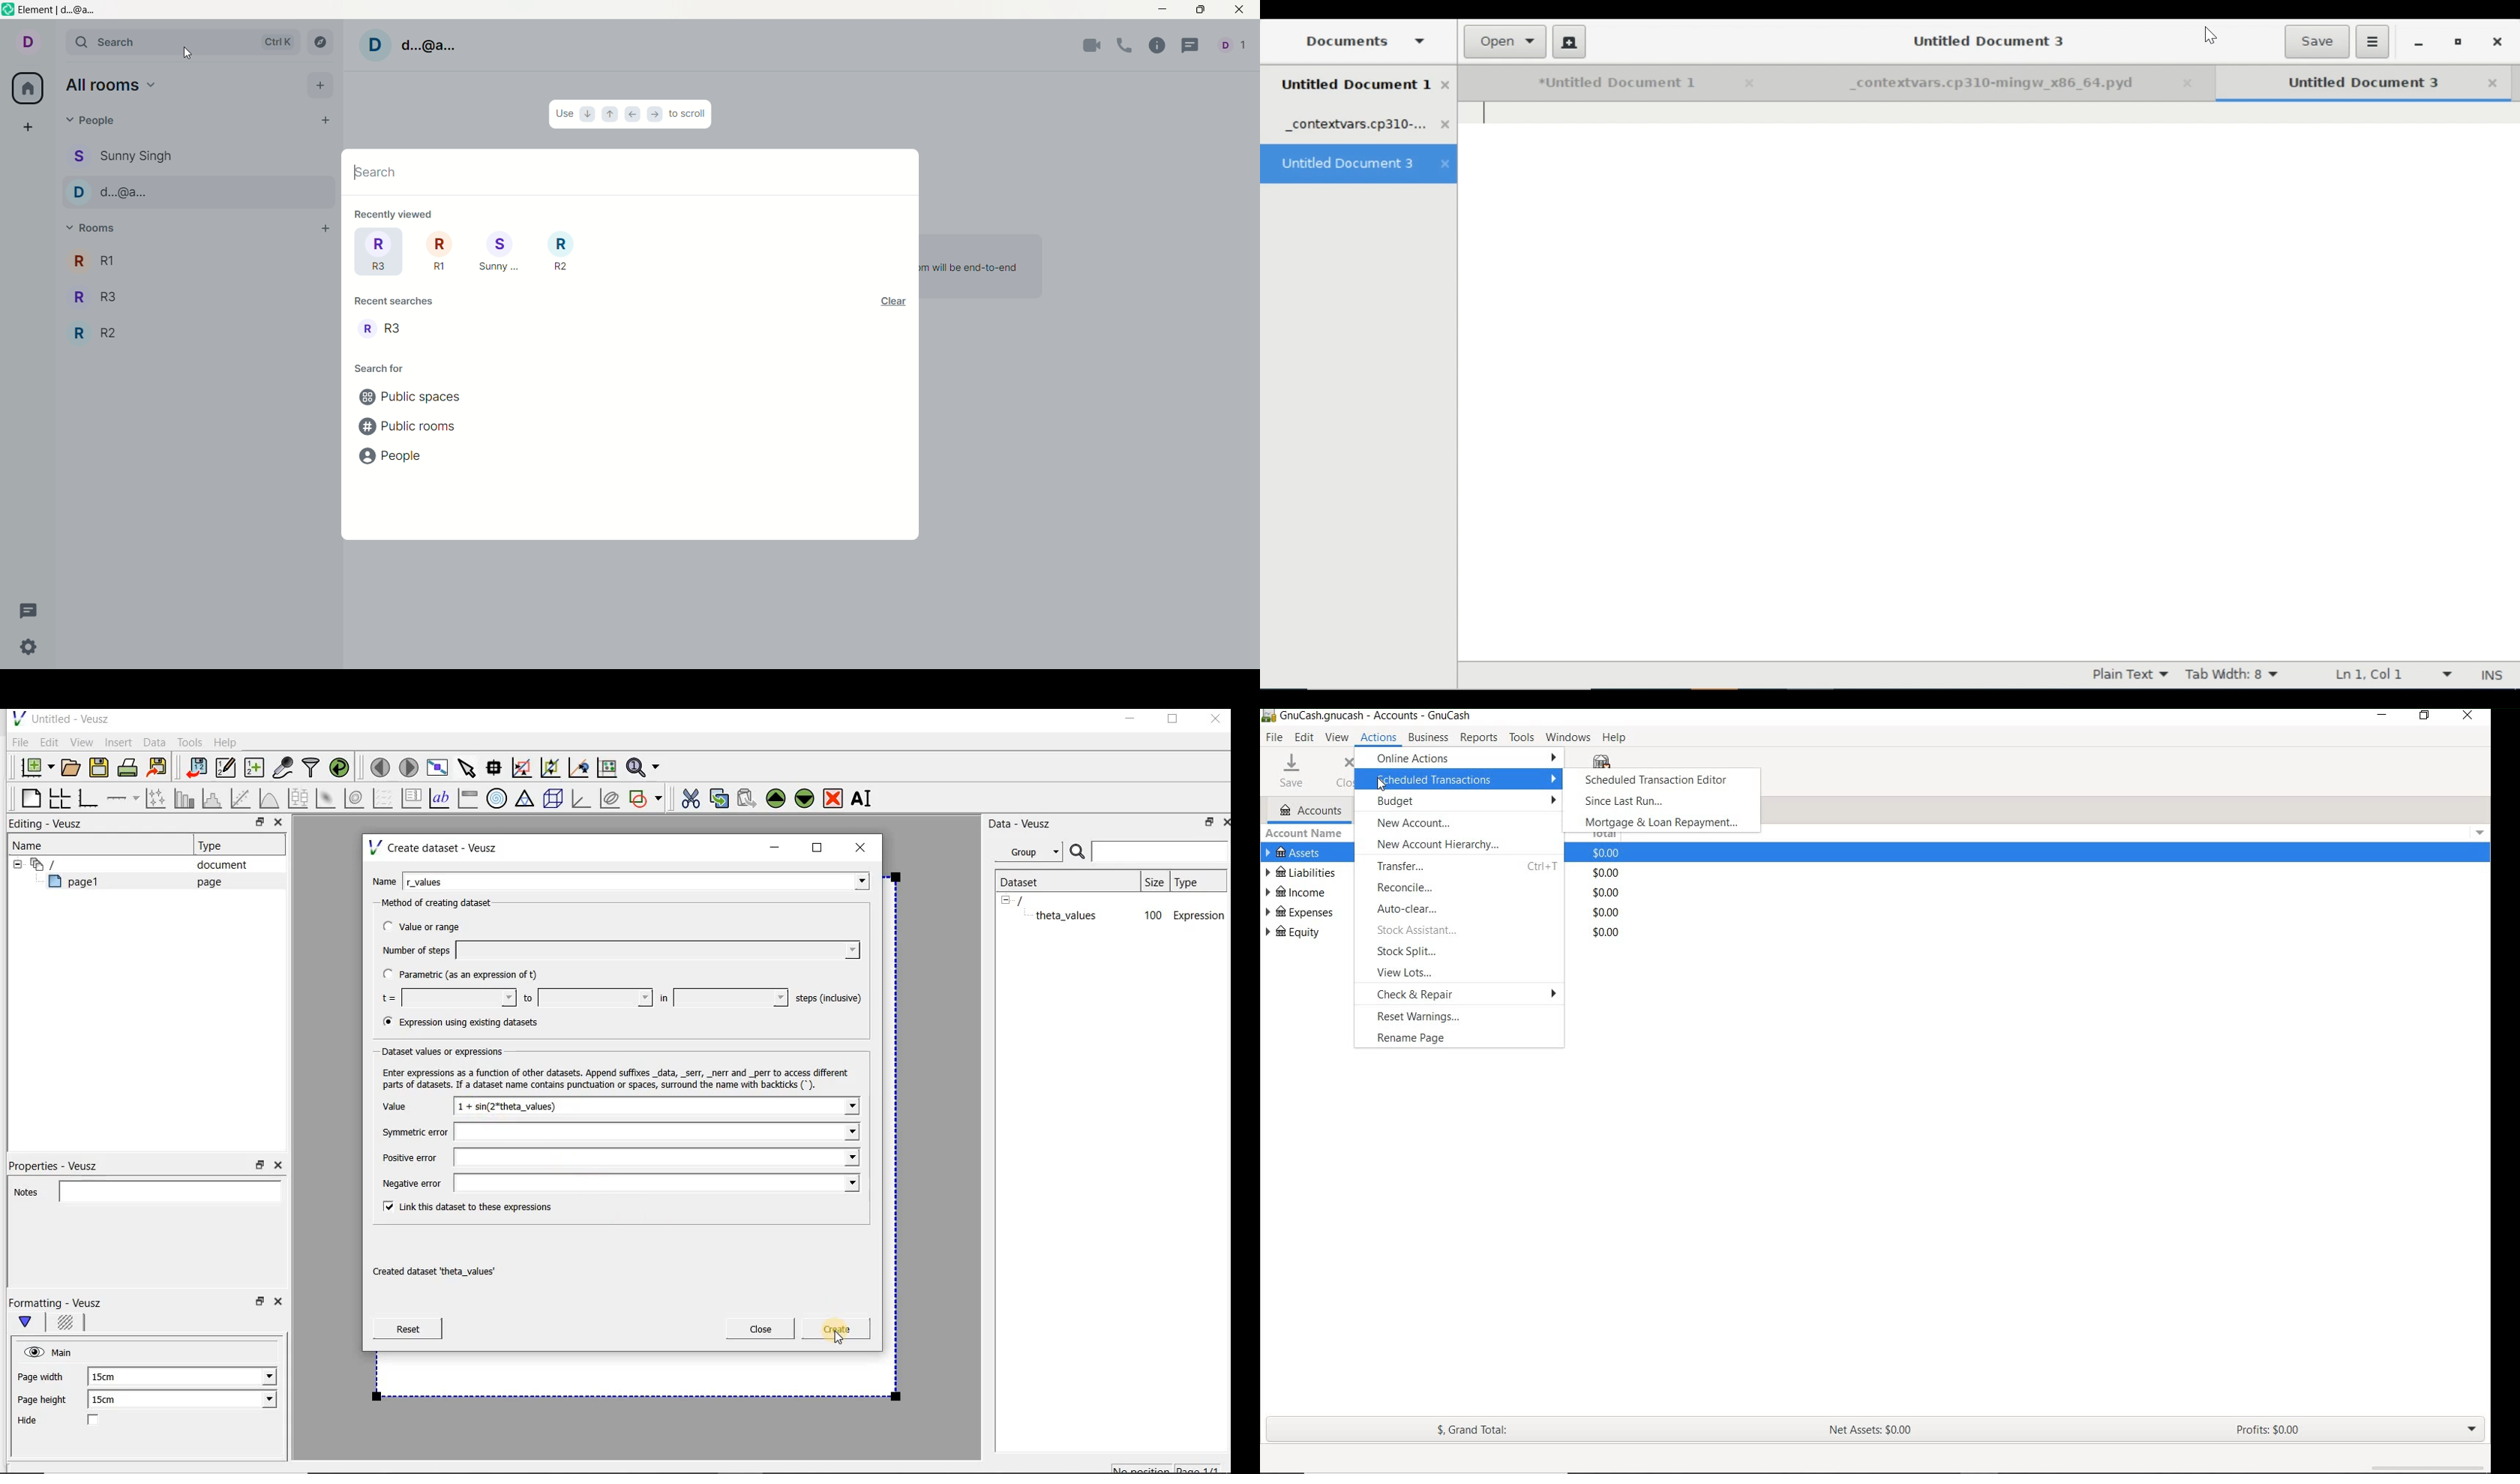 This screenshot has width=2520, height=1484. I want to click on SAVE, so click(1292, 771).